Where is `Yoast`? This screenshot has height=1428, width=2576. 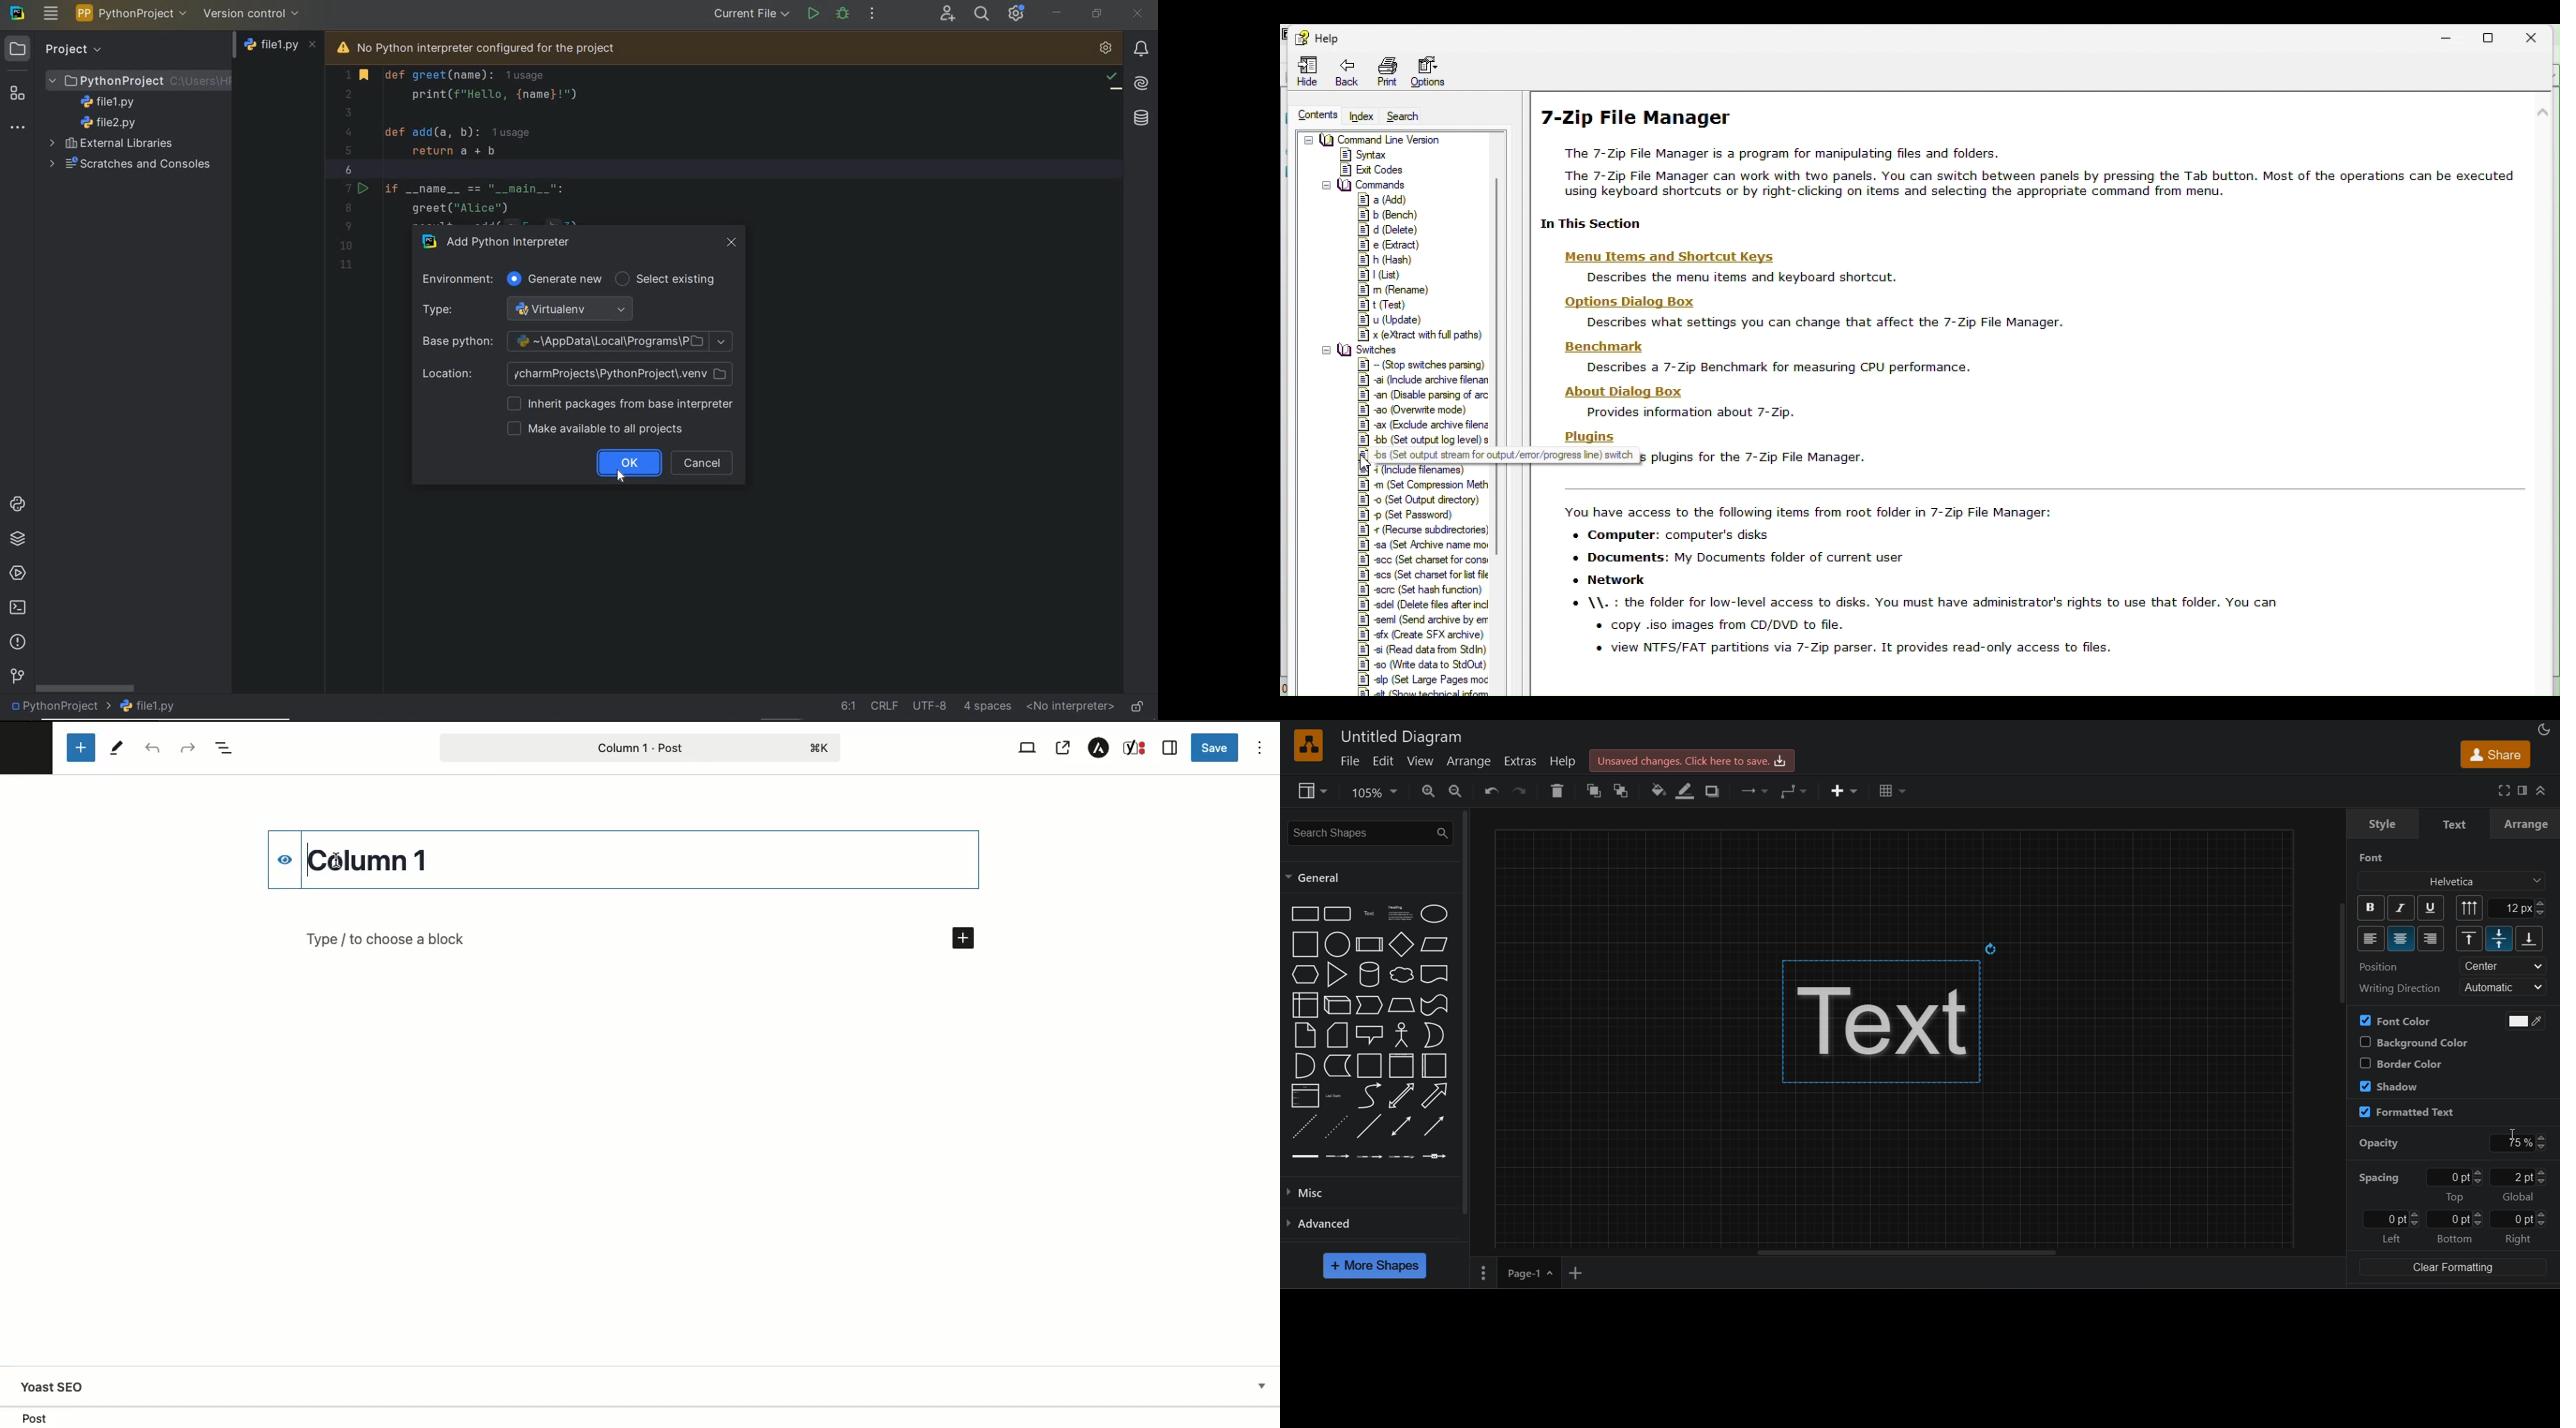 Yoast is located at coordinates (1136, 748).